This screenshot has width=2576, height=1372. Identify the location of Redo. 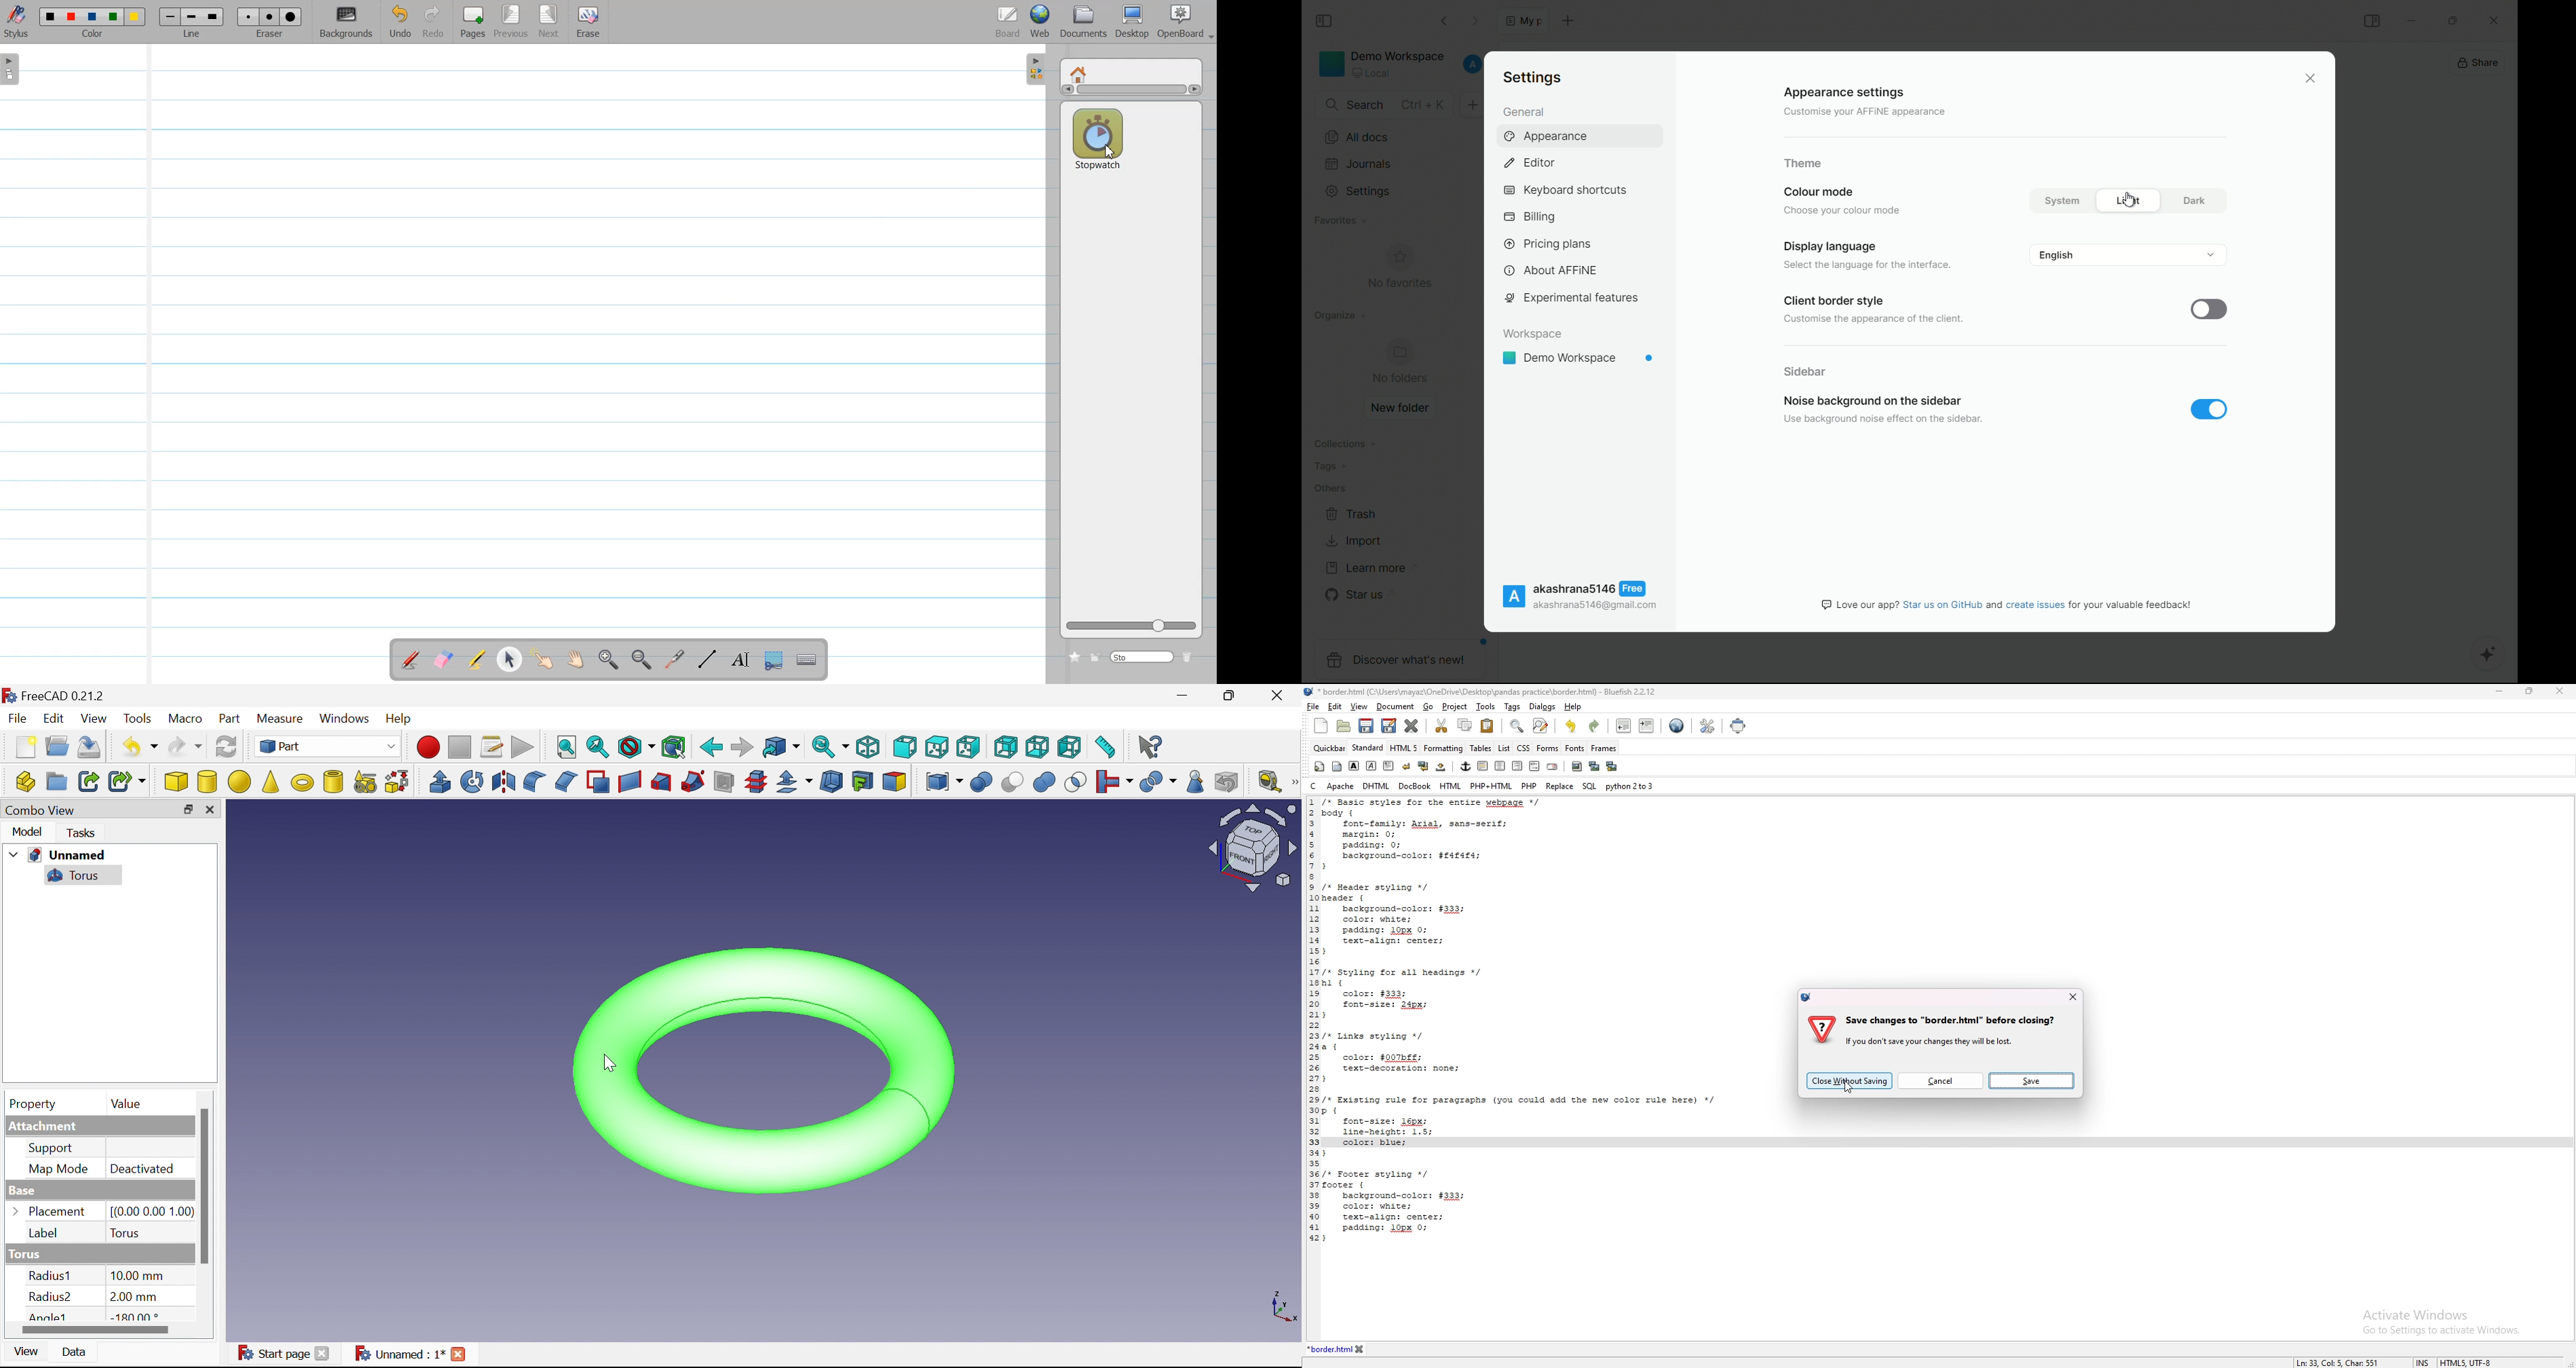
(434, 22).